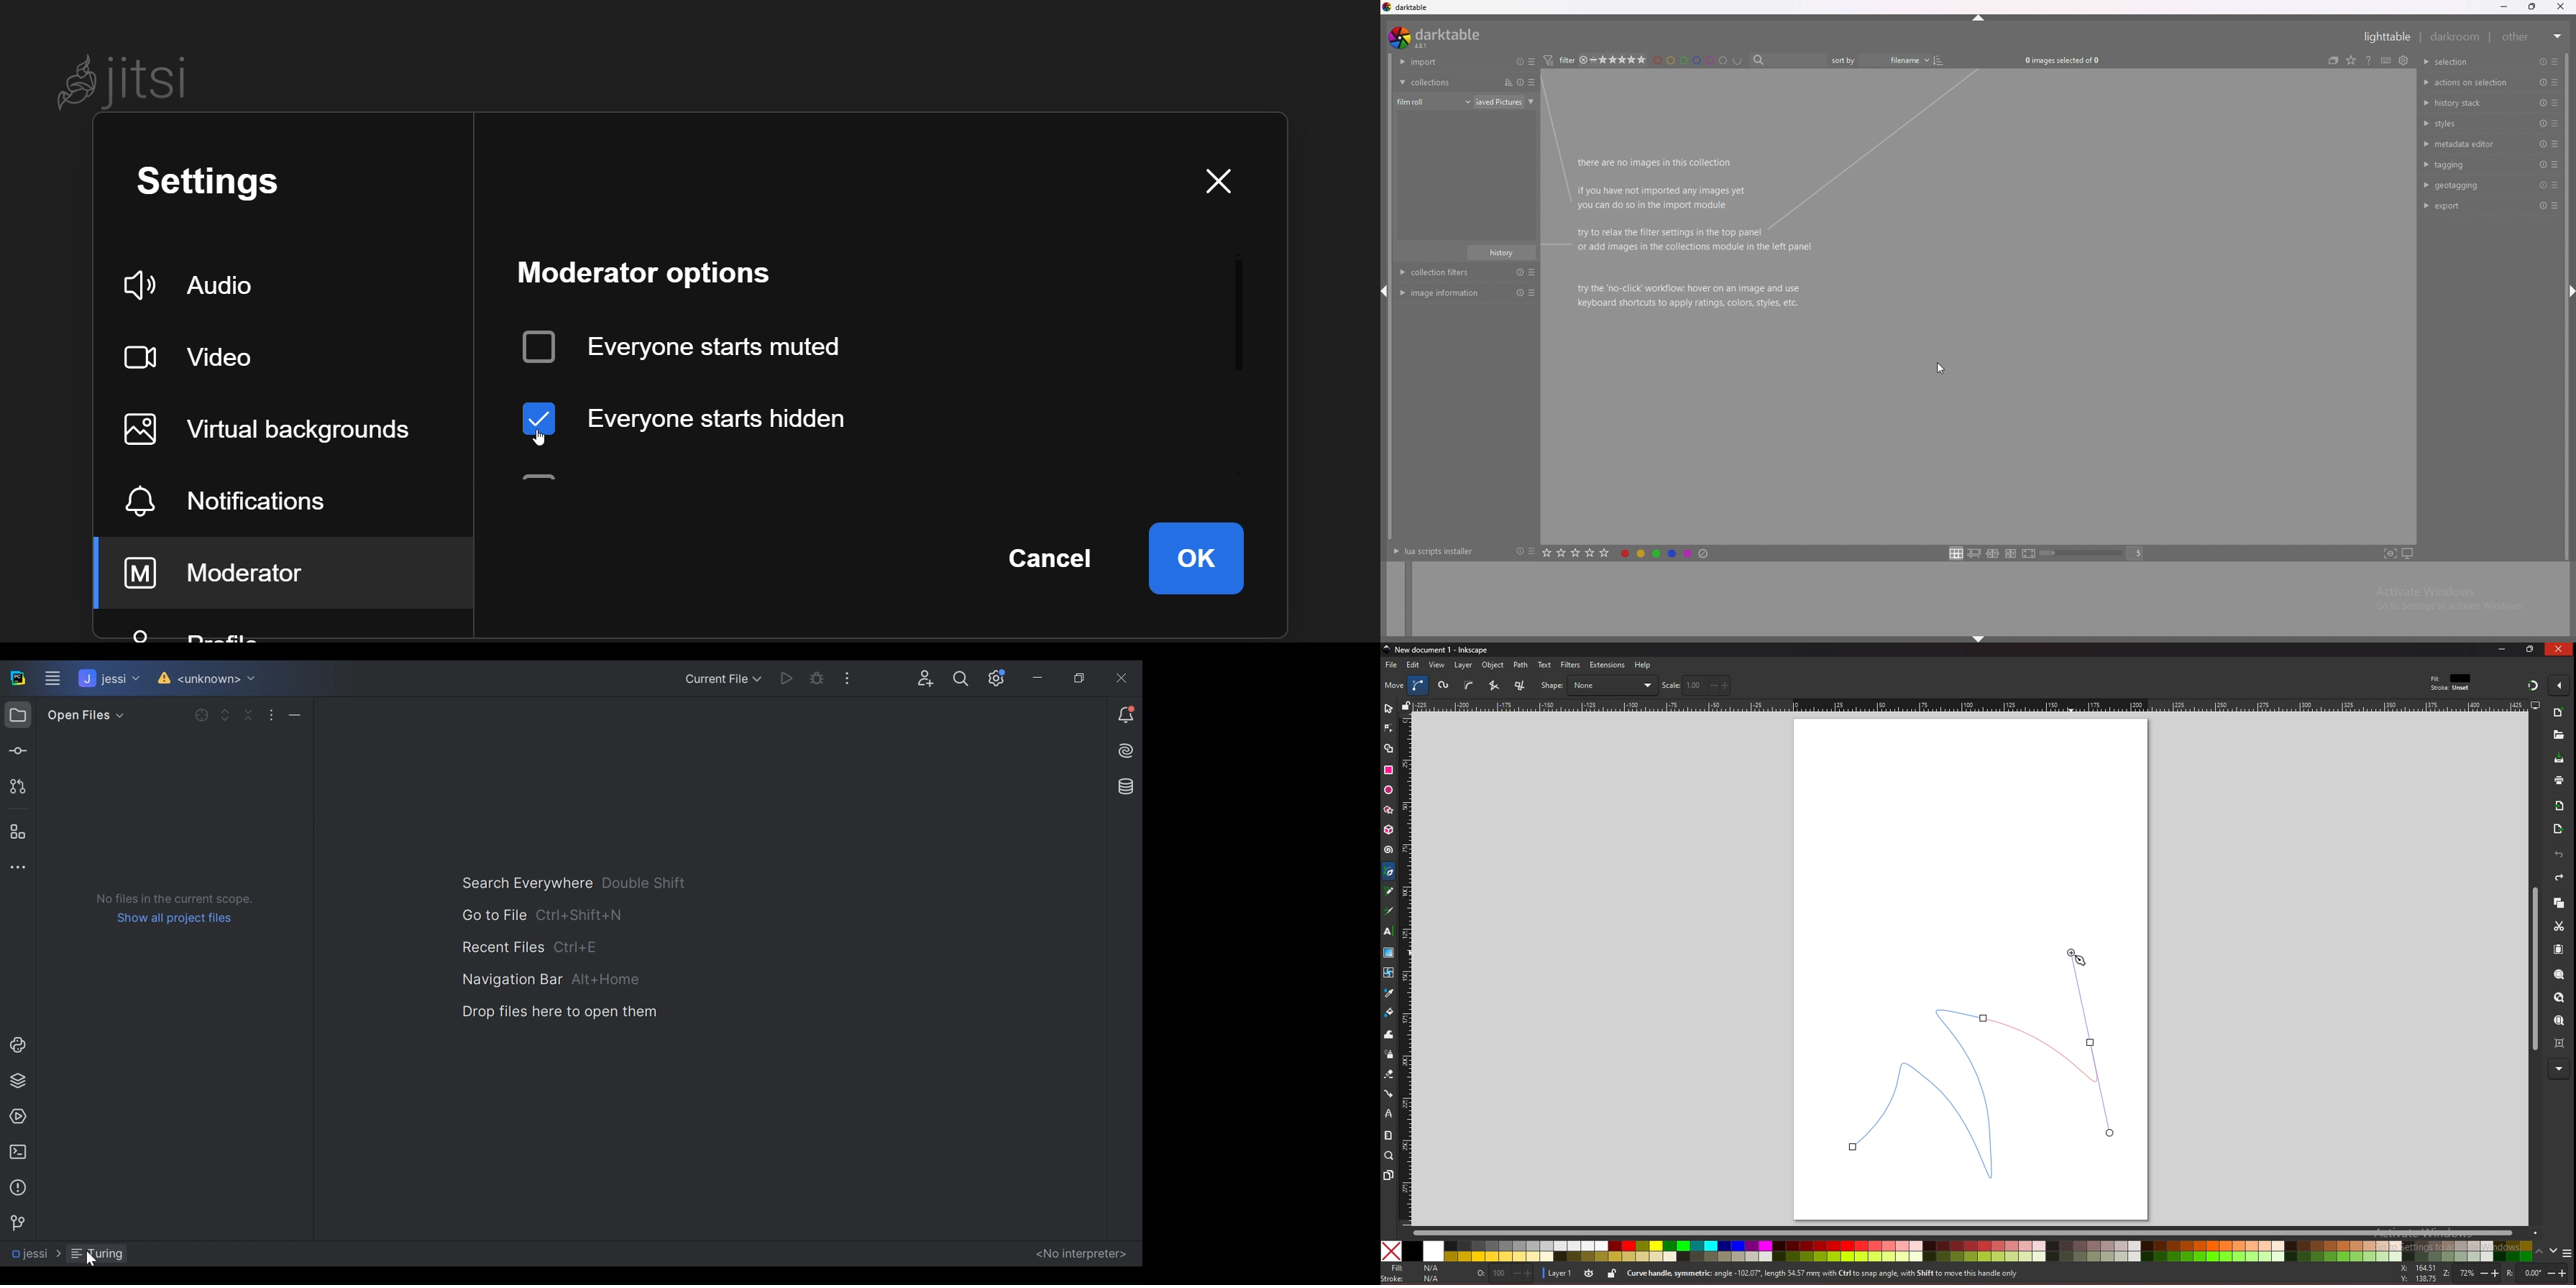  Describe the element at coordinates (1388, 1074) in the screenshot. I see `eraser` at that location.